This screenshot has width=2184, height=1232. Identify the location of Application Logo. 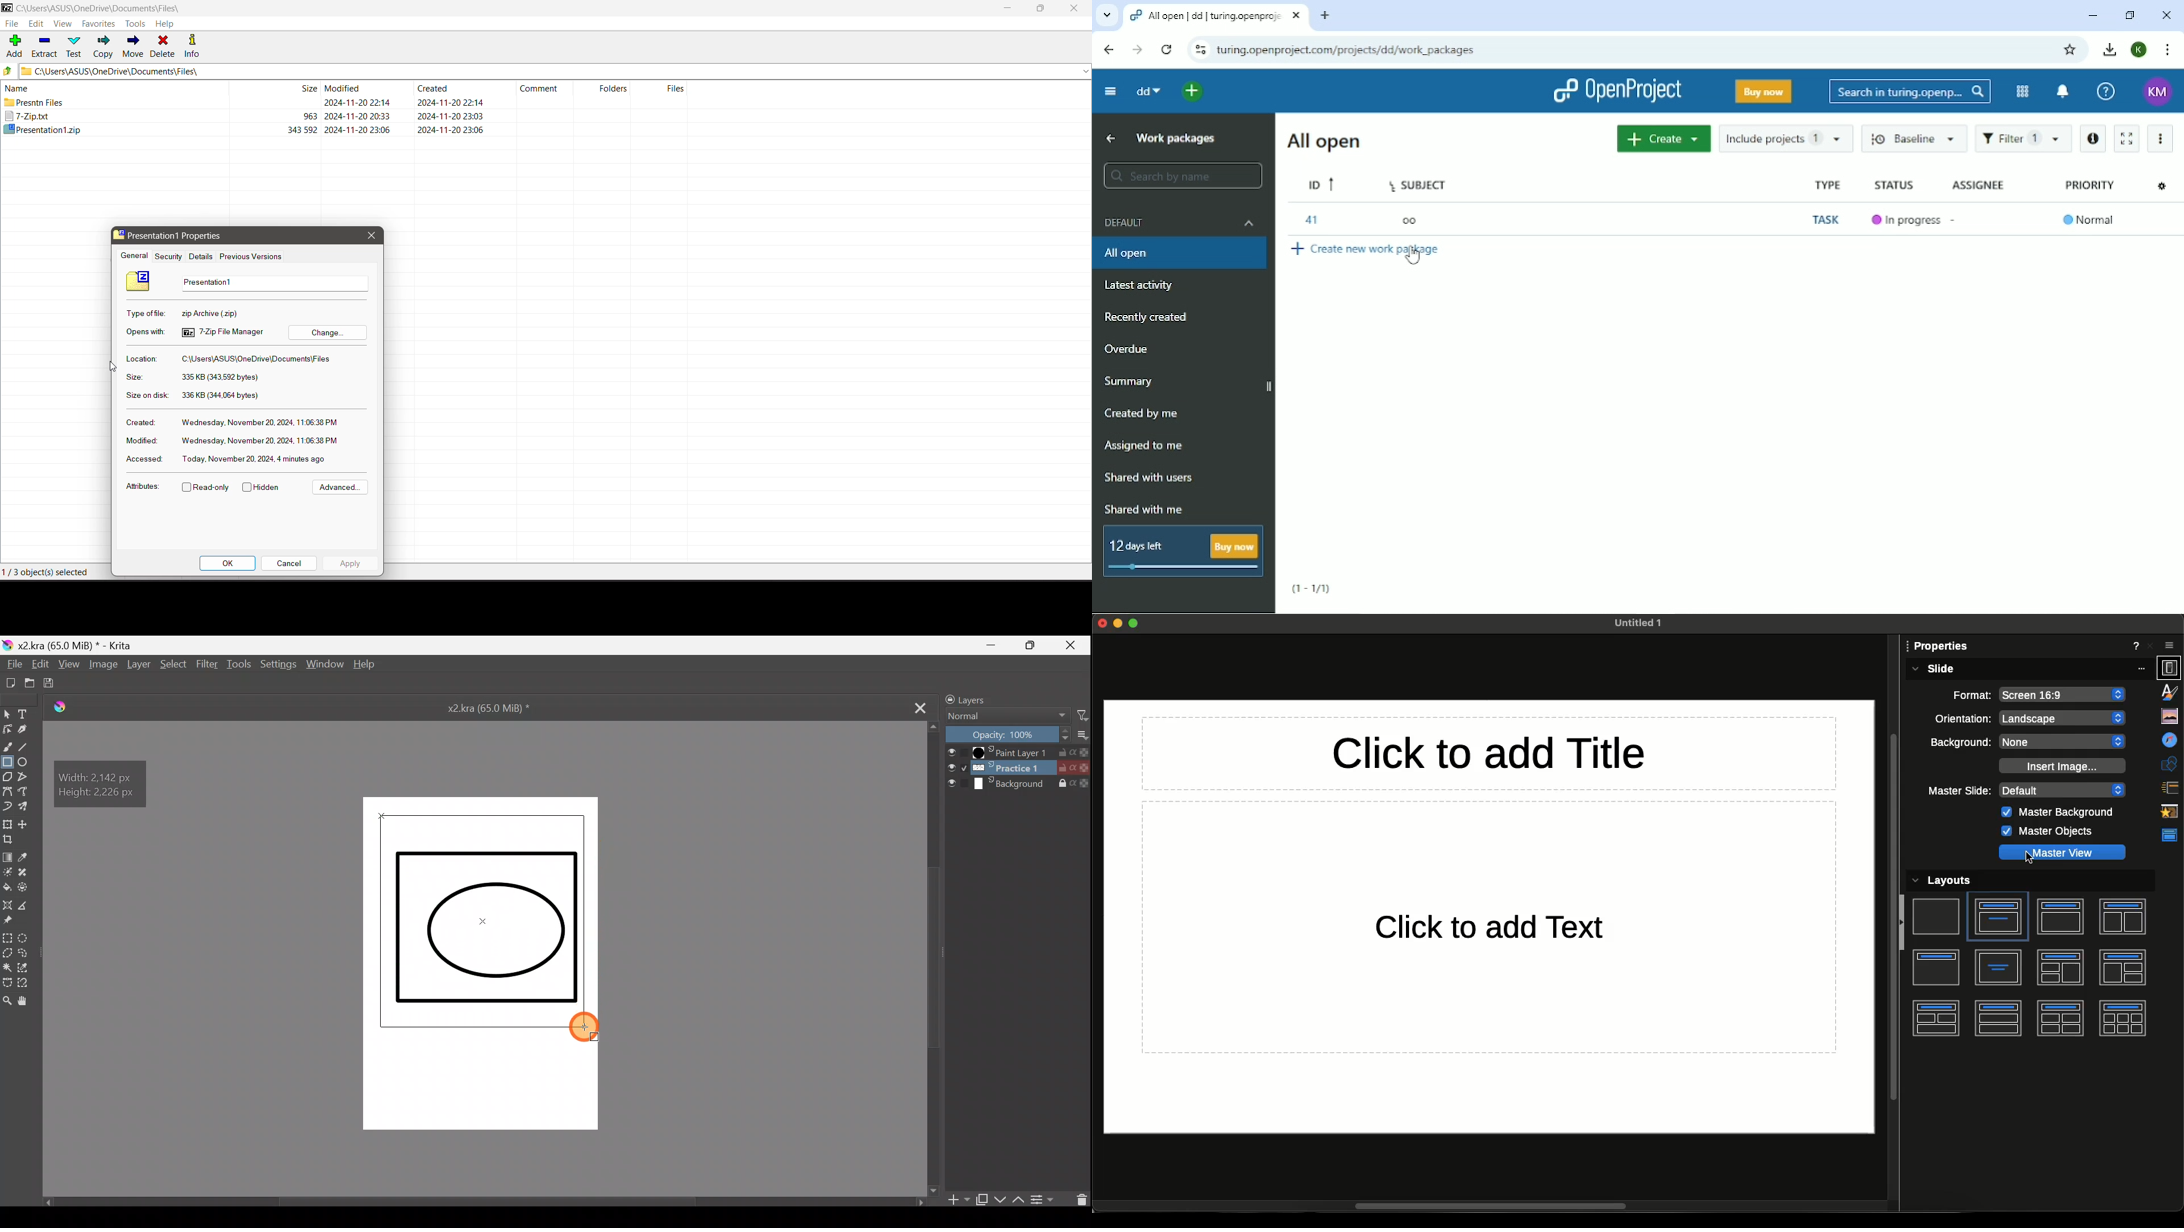
(7, 9).